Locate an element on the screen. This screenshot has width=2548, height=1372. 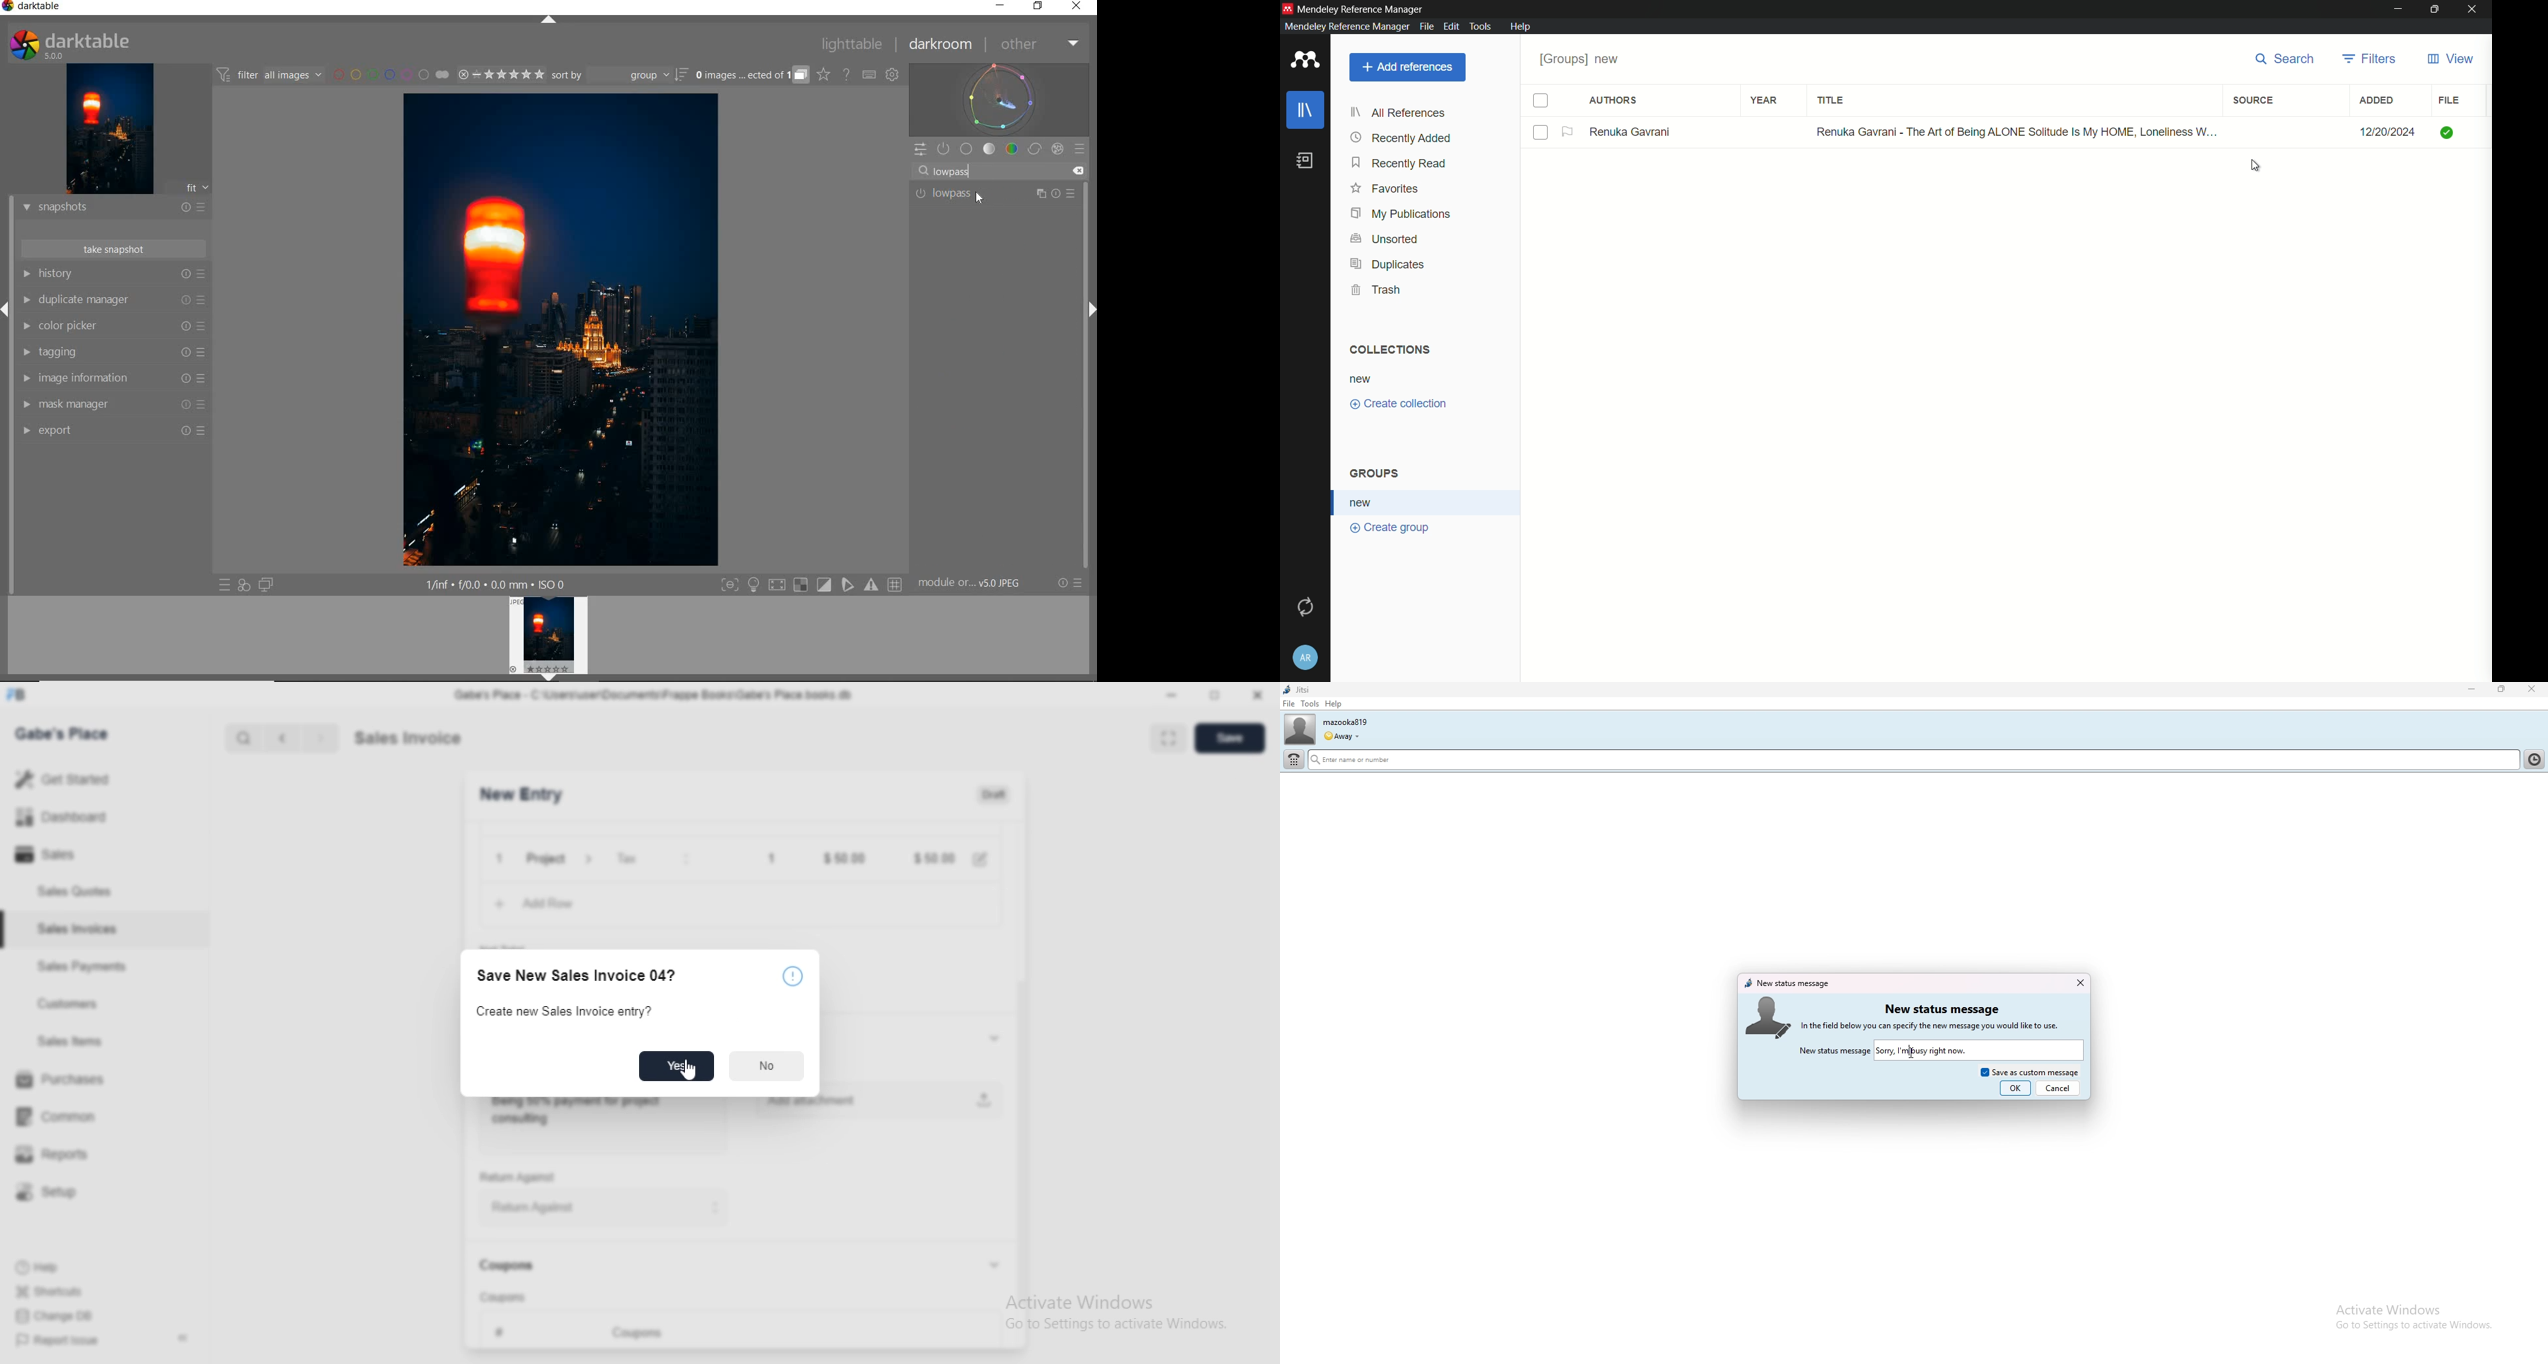
SYSTEM LOG is located at coordinates (83, 44).